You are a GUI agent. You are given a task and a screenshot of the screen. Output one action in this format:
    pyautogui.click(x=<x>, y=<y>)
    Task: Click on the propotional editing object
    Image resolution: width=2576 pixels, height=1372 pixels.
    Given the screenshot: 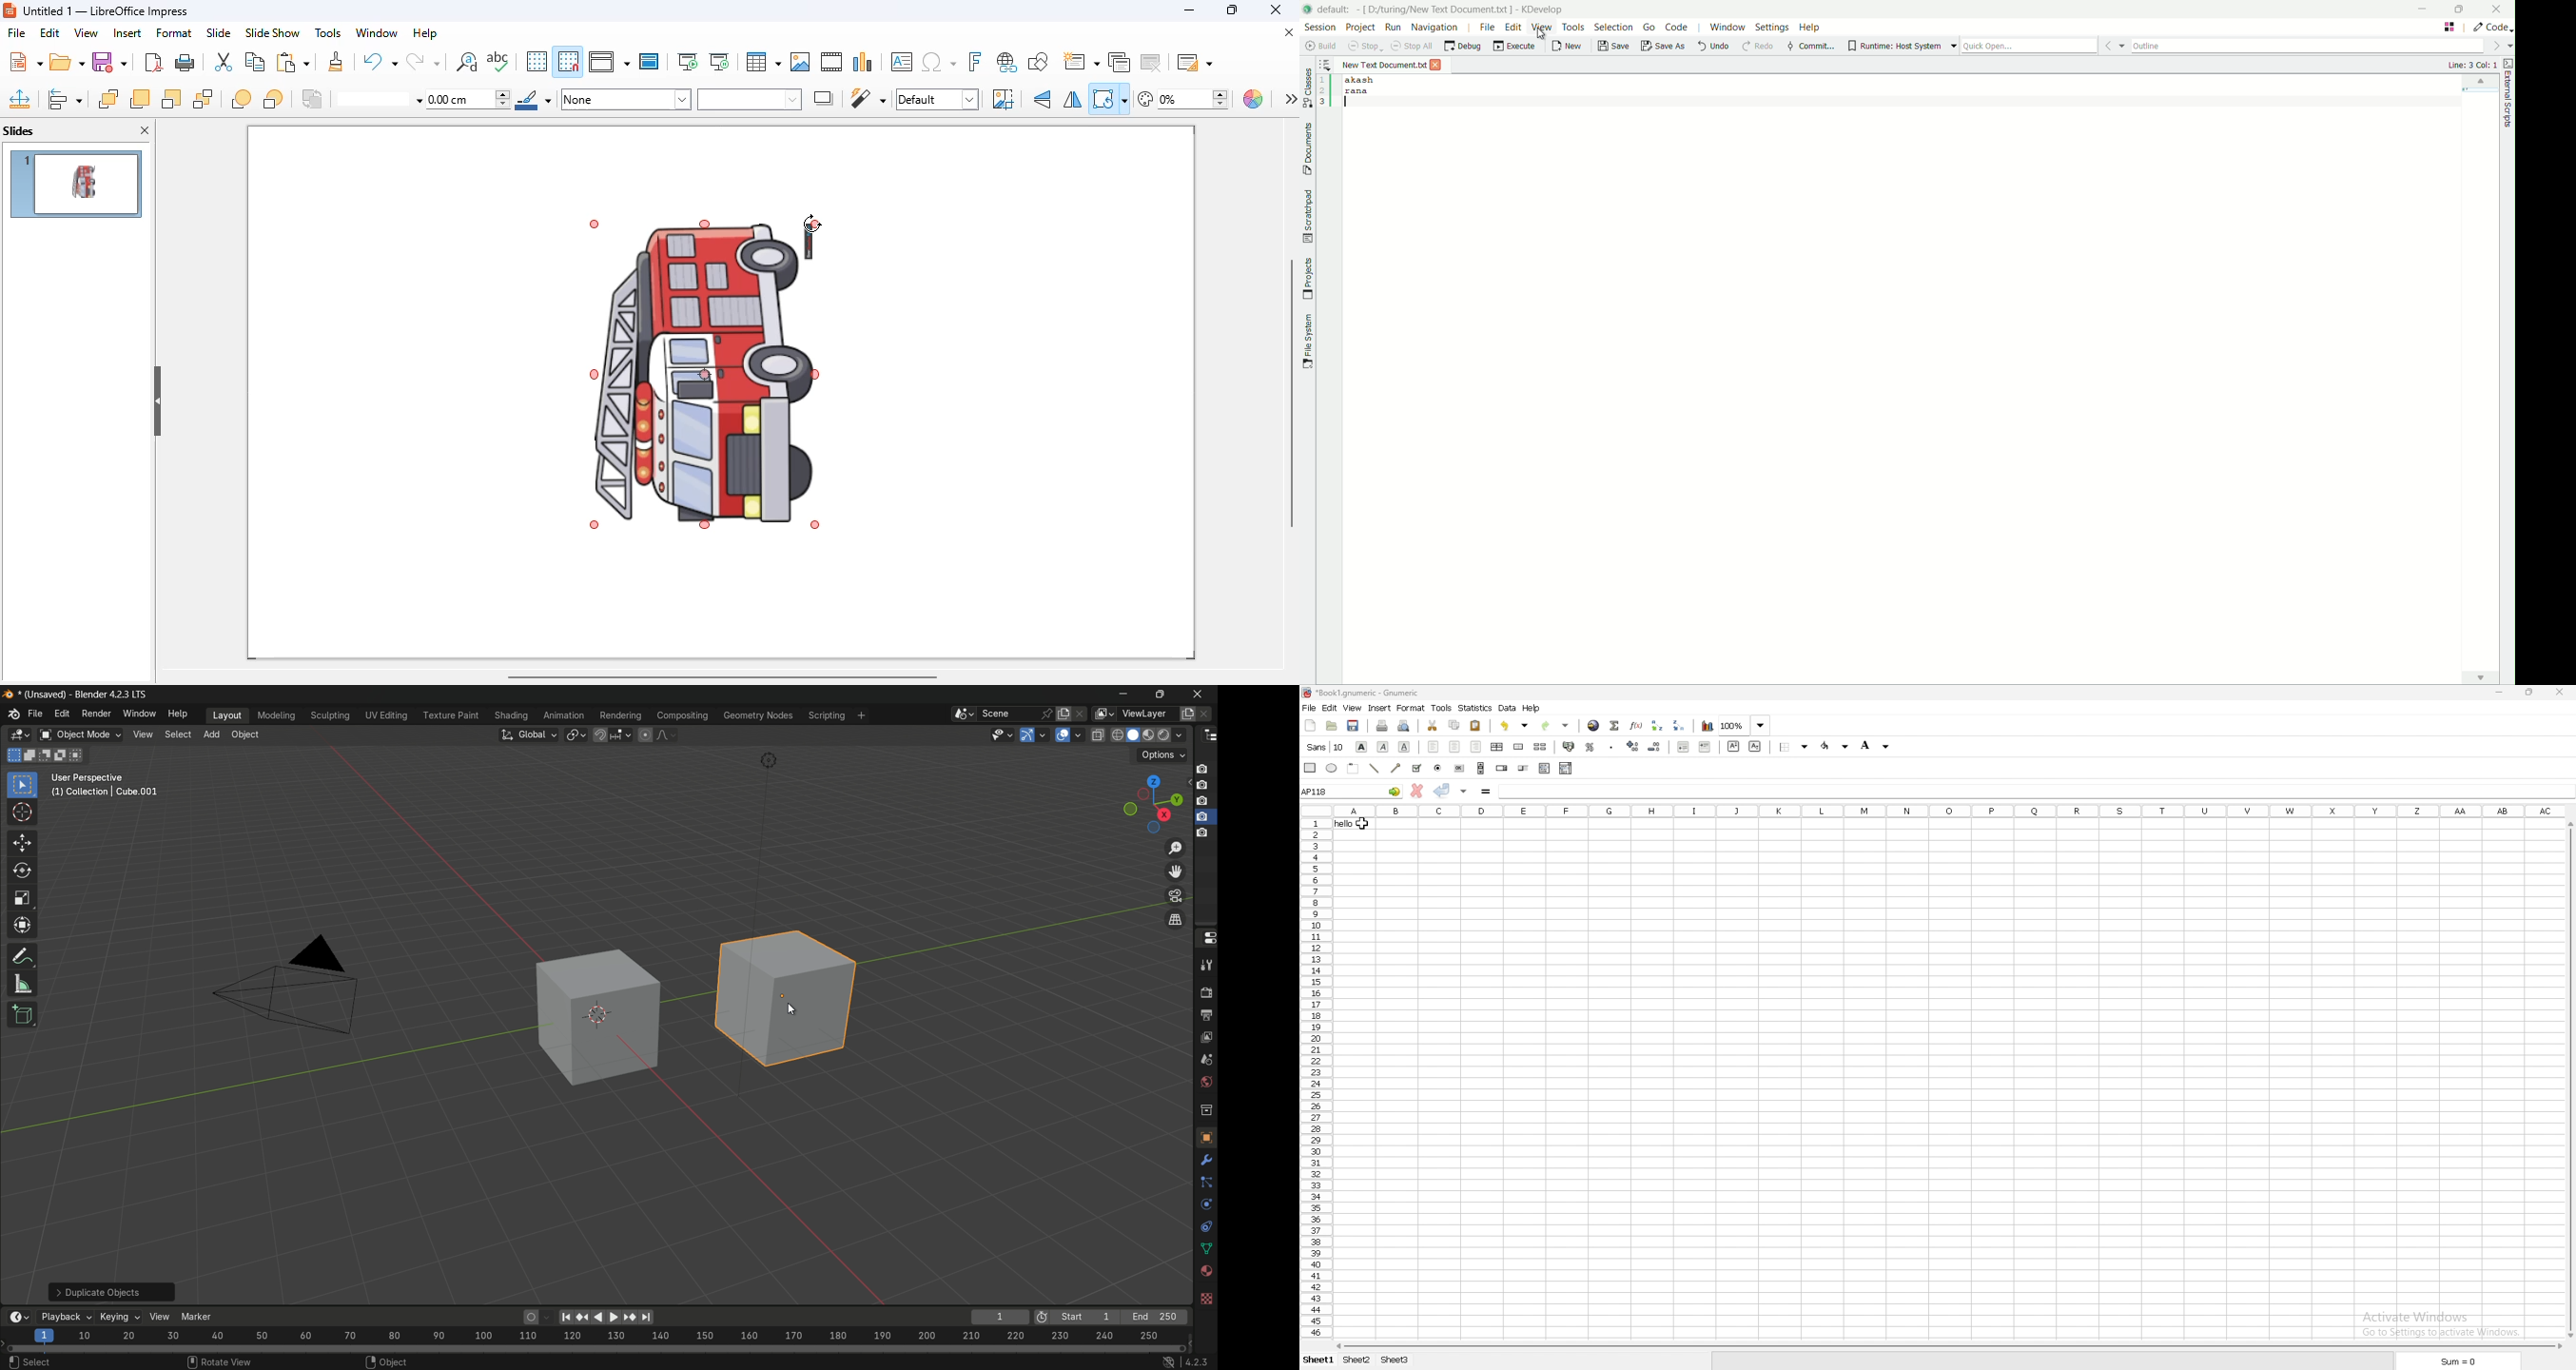 What is the action you would take?
    pyautogui.click(x=646, y=733)
    